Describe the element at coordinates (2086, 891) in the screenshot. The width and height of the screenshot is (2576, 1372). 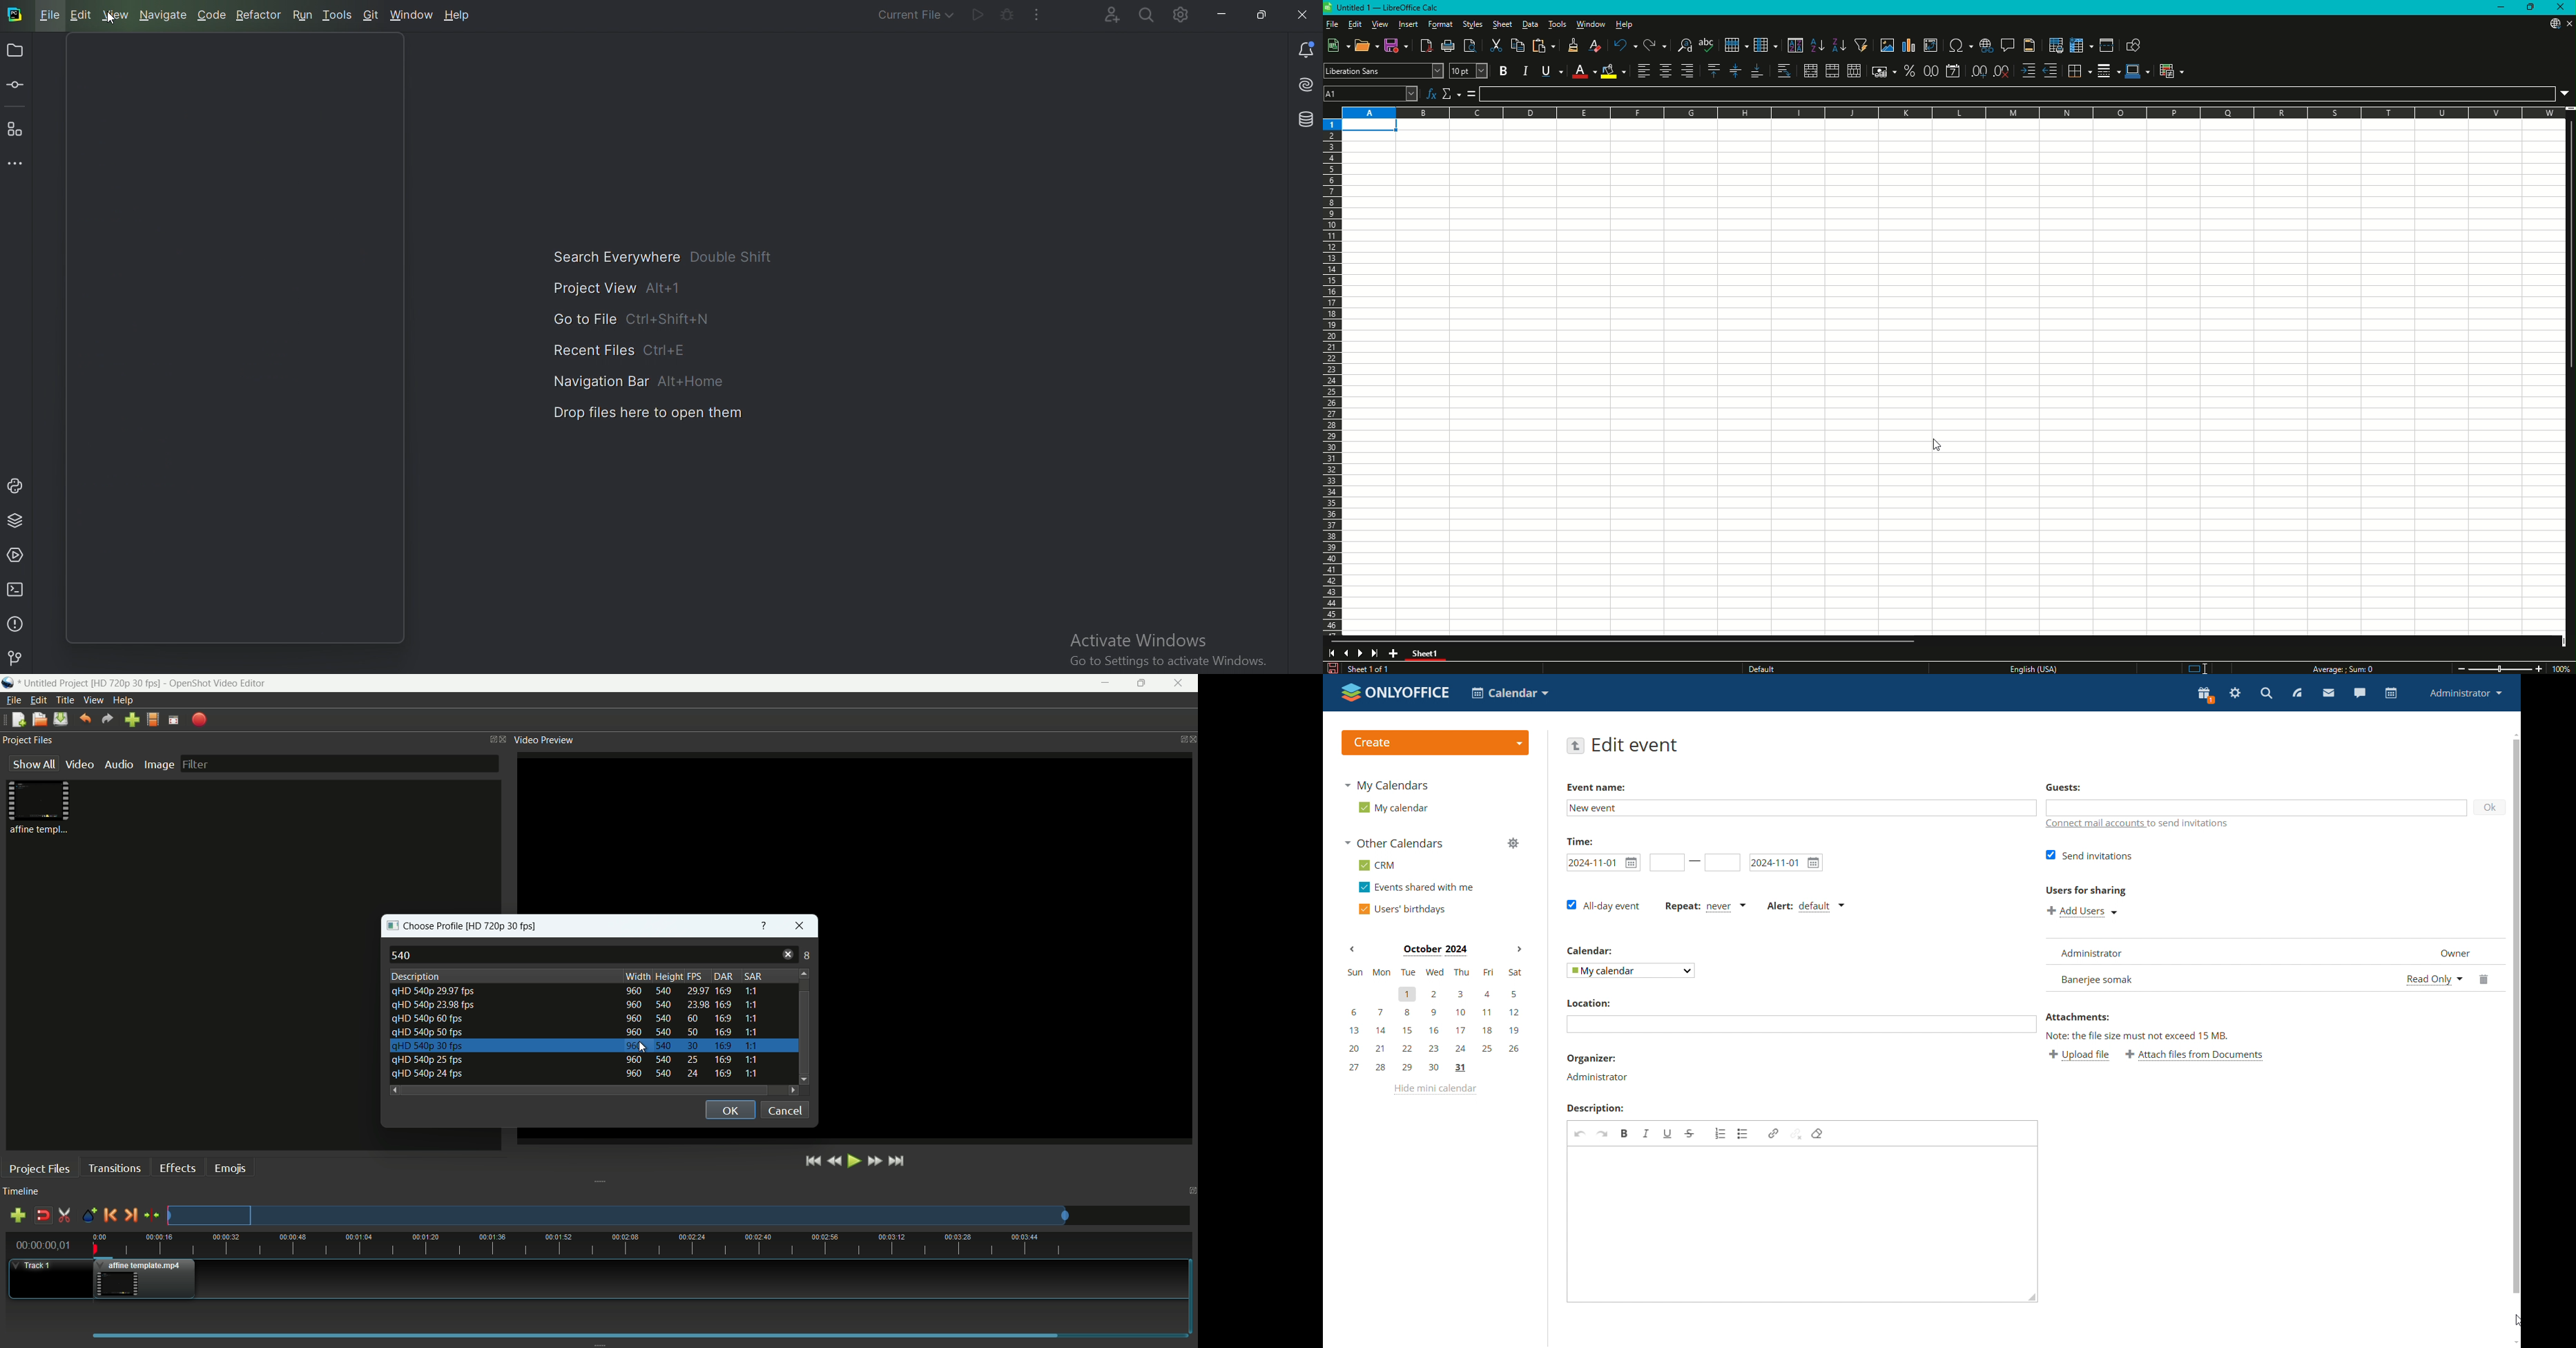
I see `Users for sharing` at that location.